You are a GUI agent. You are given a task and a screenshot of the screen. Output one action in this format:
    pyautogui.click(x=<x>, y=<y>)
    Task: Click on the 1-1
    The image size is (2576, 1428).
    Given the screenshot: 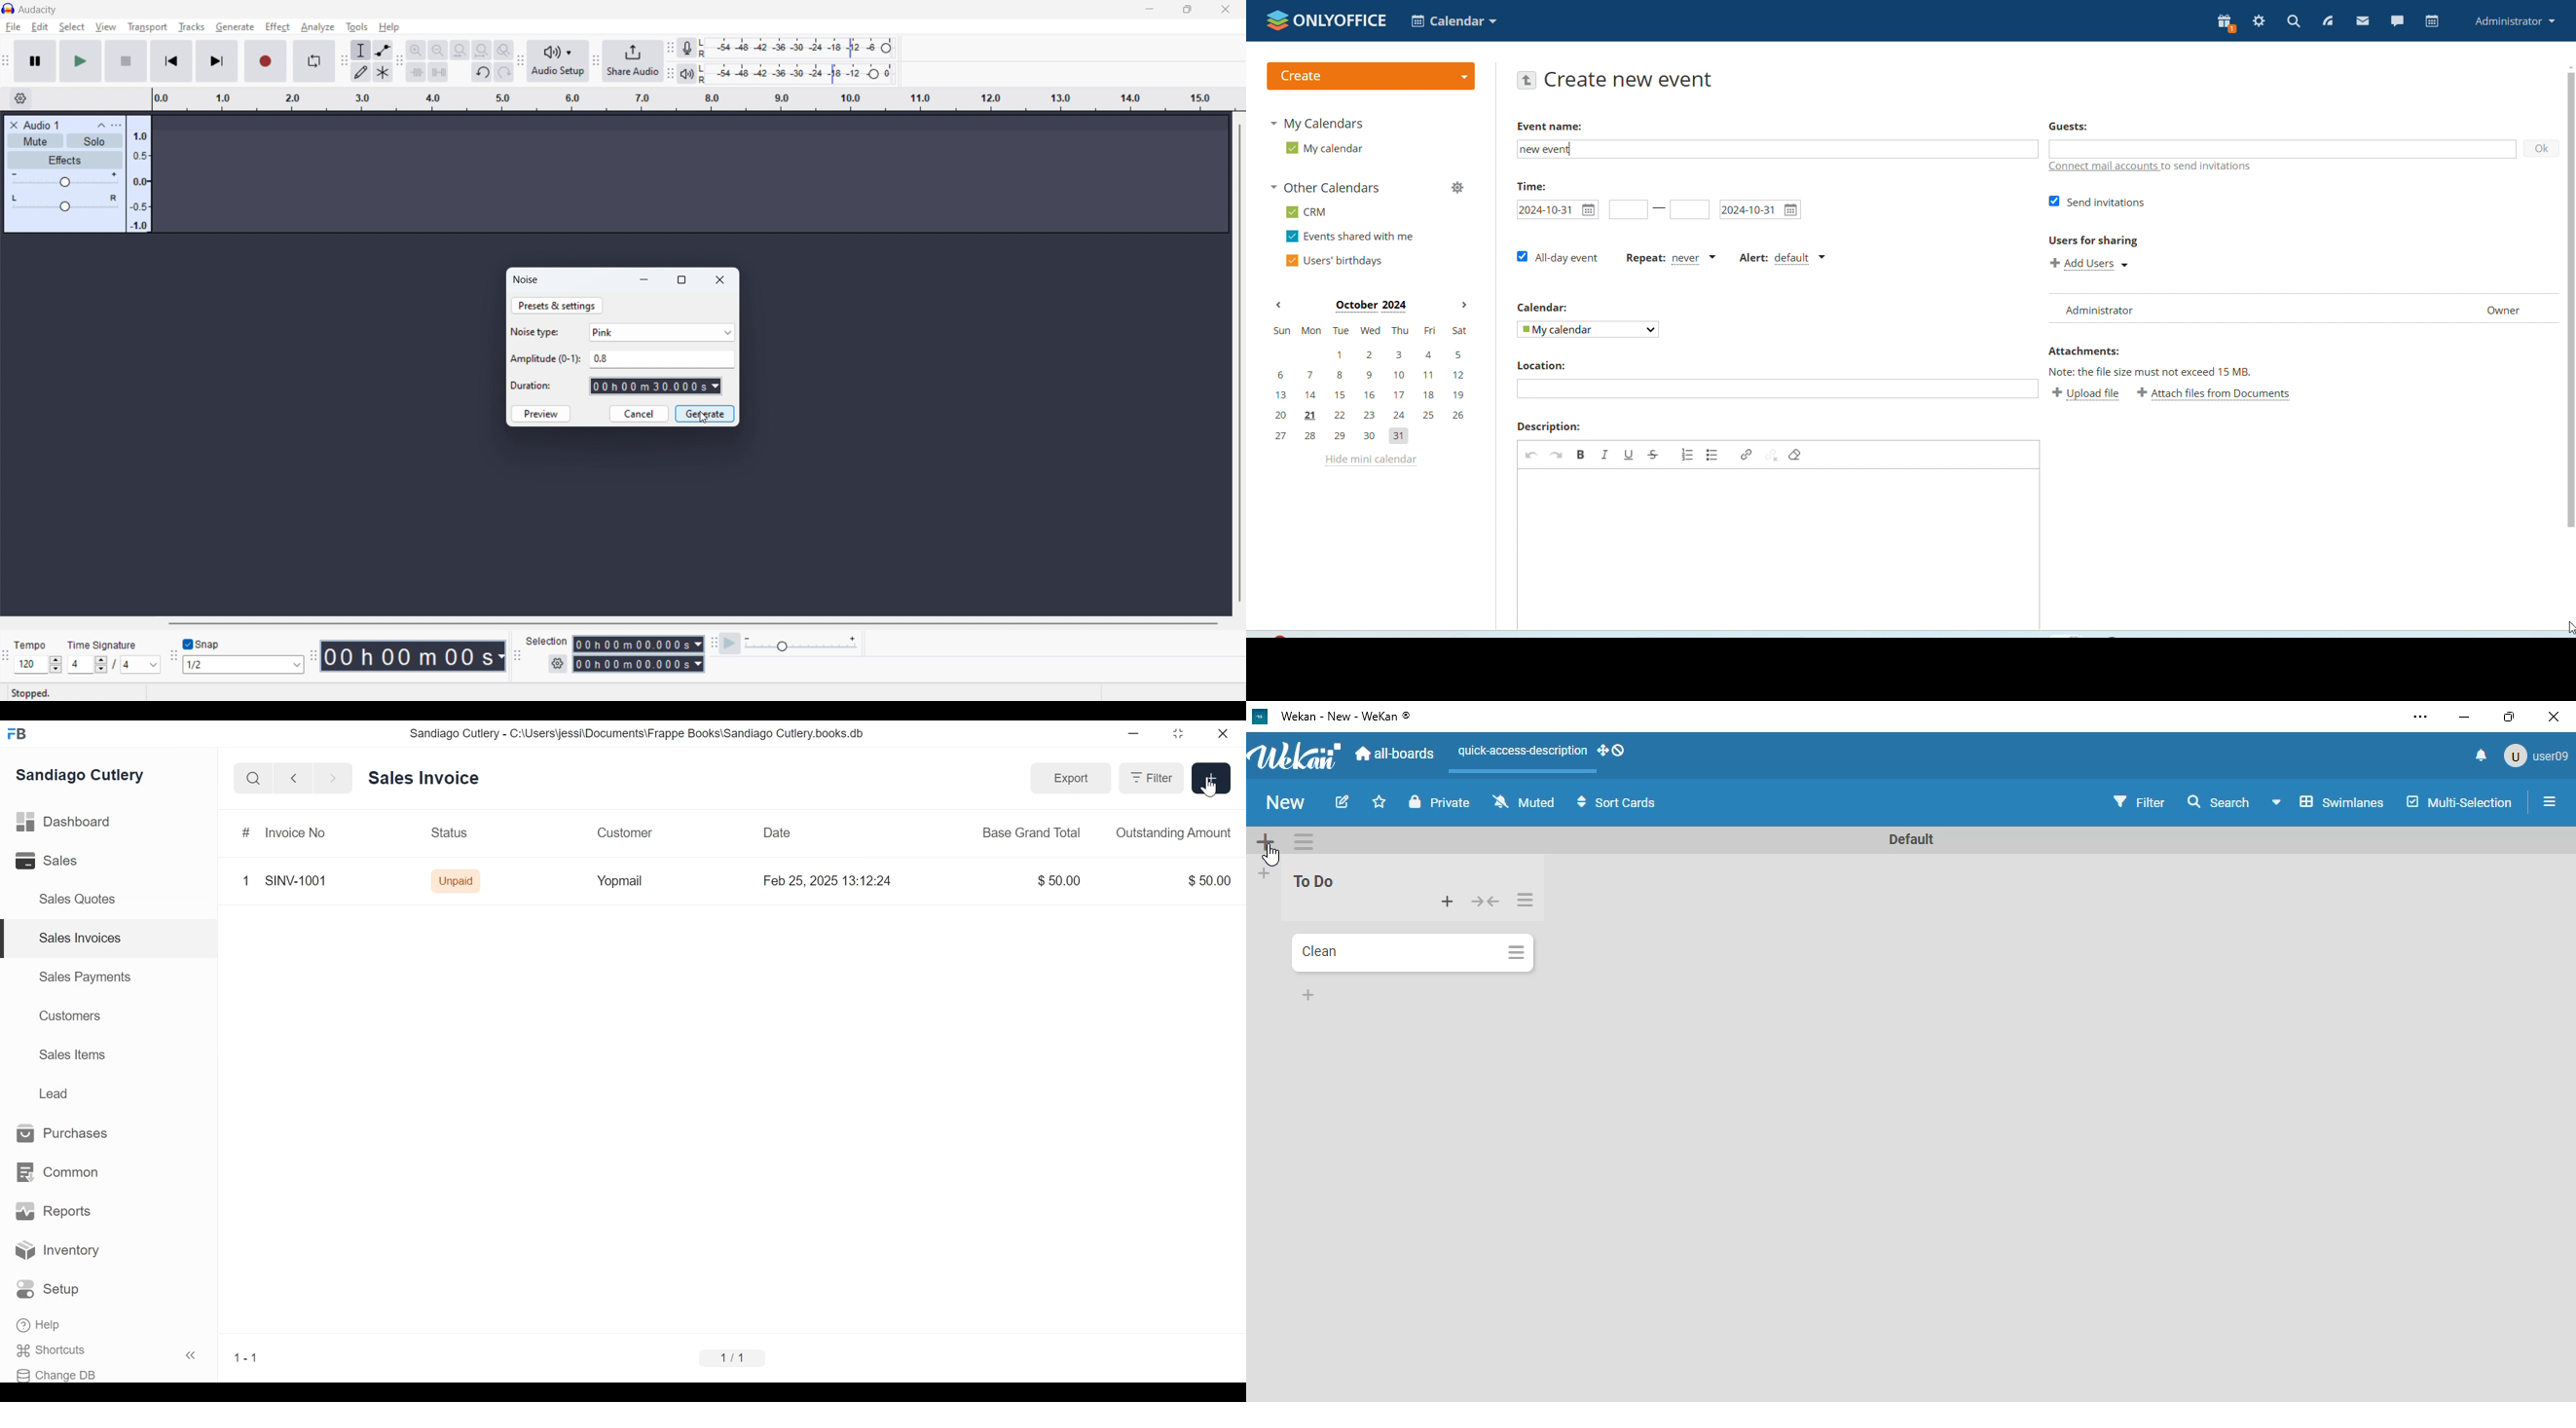 What is the action you would take?
    pyautogui.click(x=245, y=1358)
    